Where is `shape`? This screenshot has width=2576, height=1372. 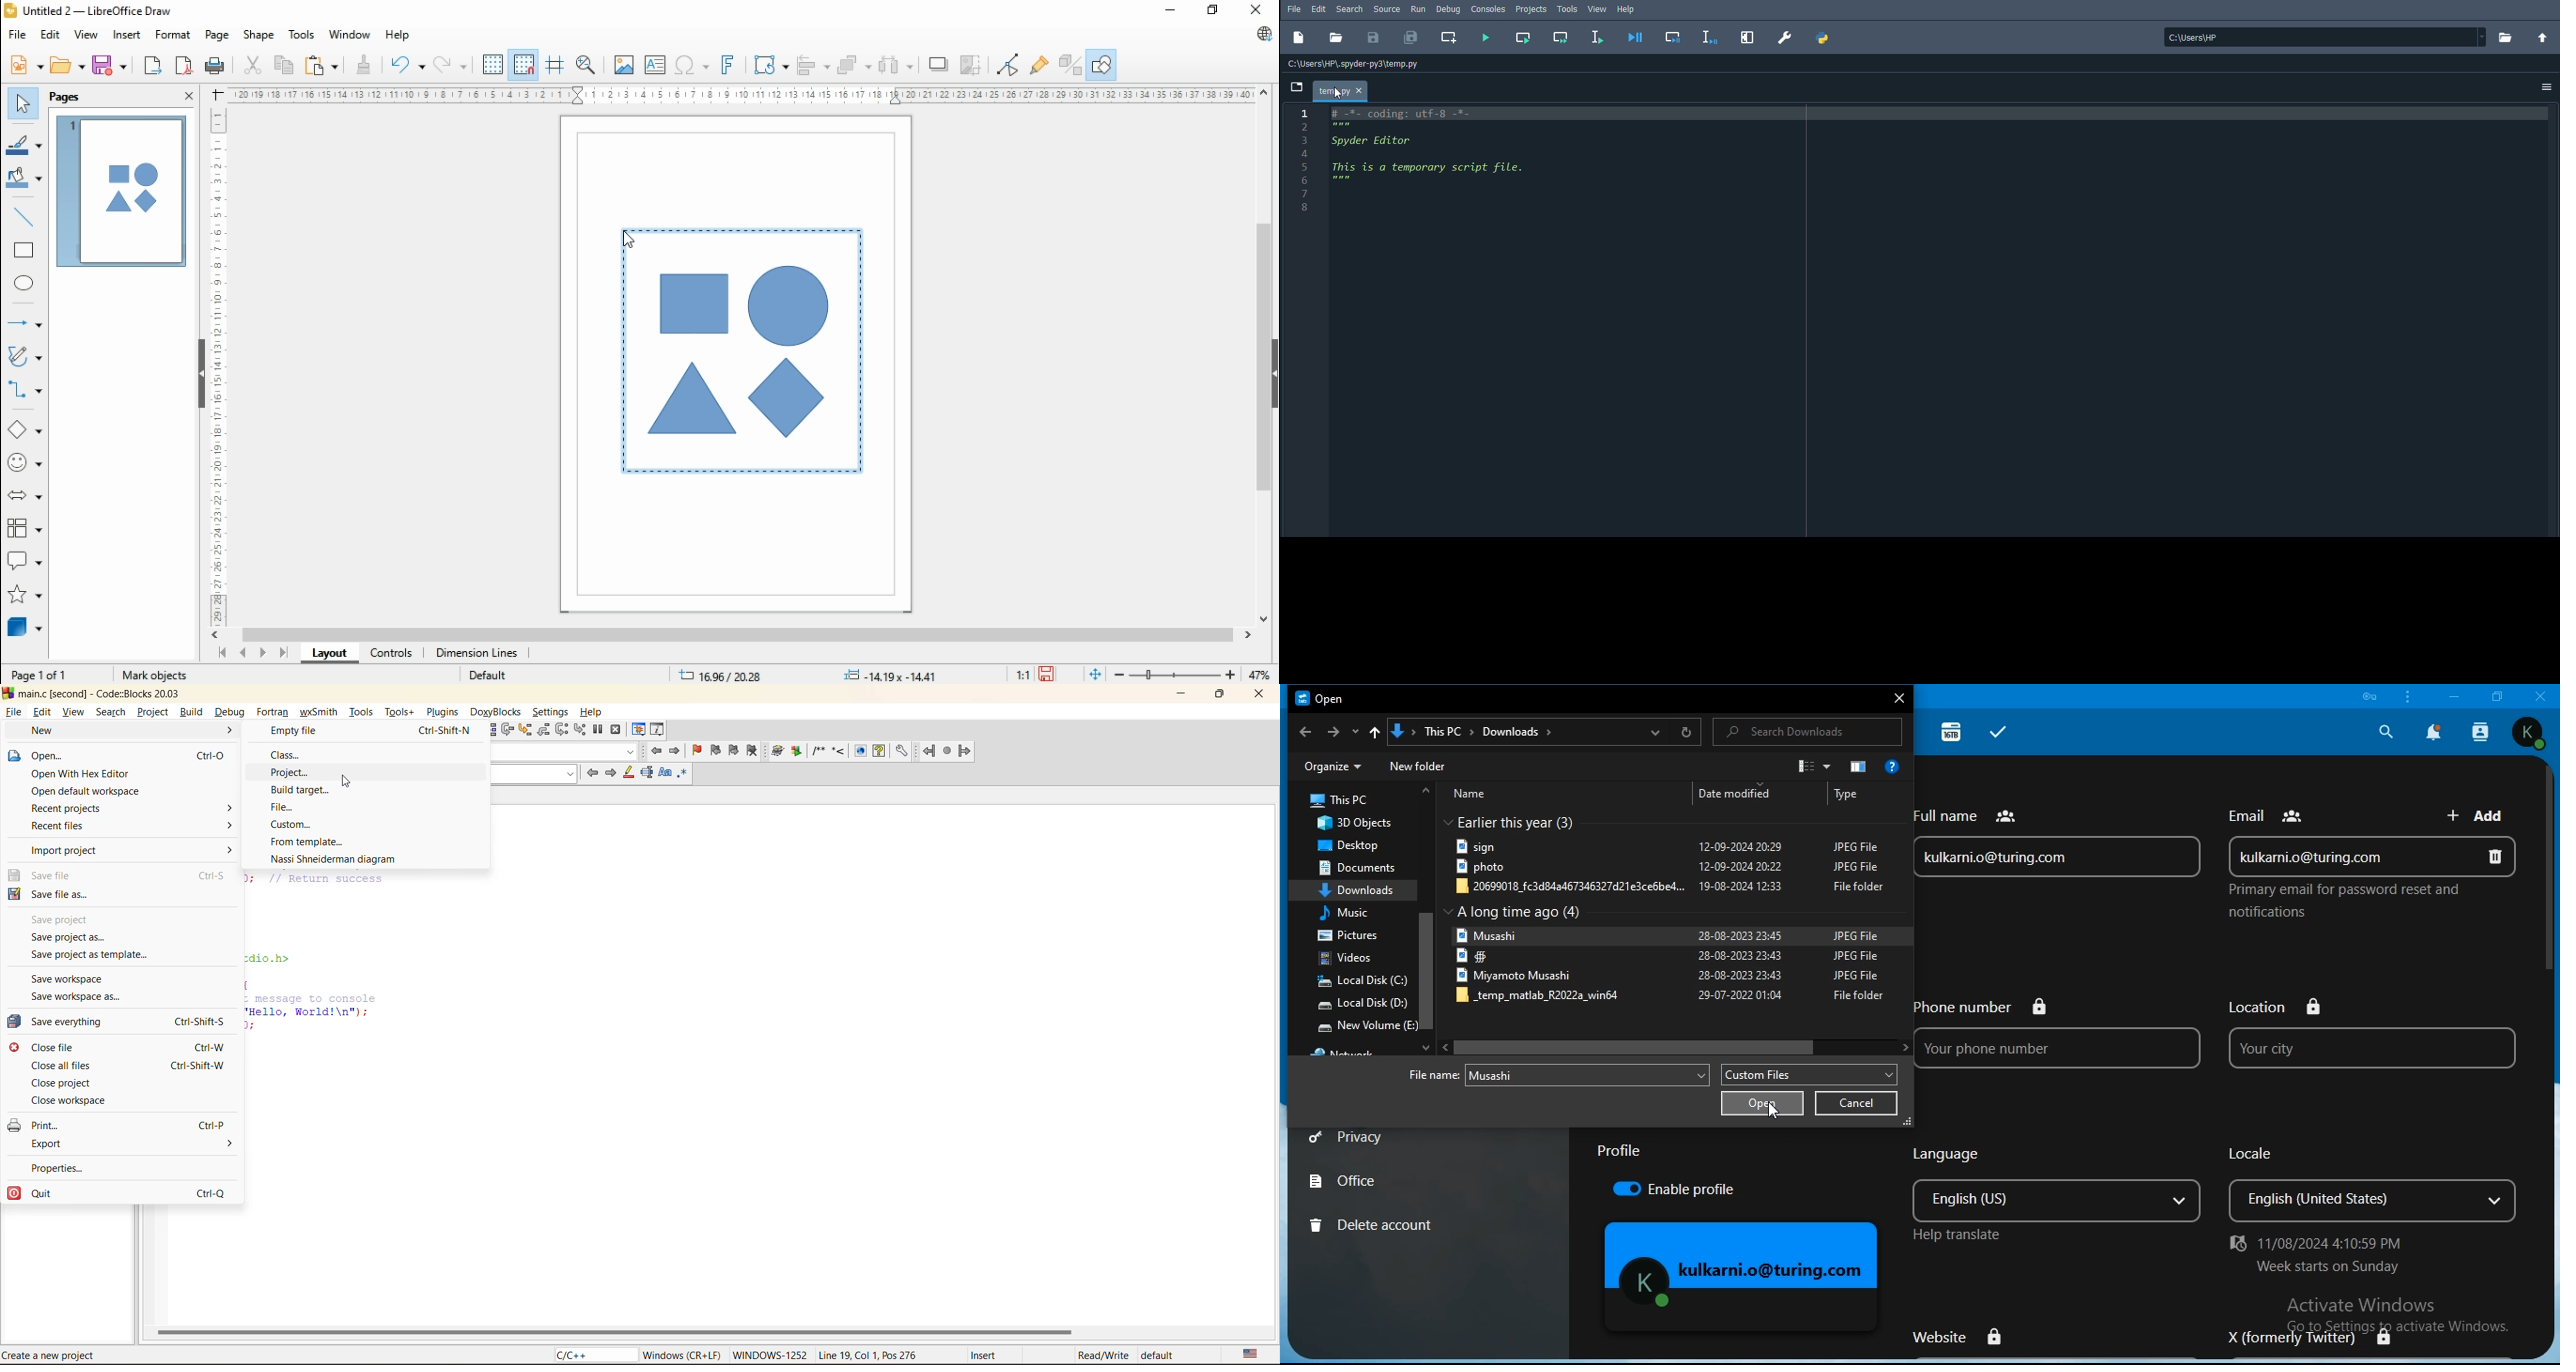
shape is located at coordinates (258, 35).